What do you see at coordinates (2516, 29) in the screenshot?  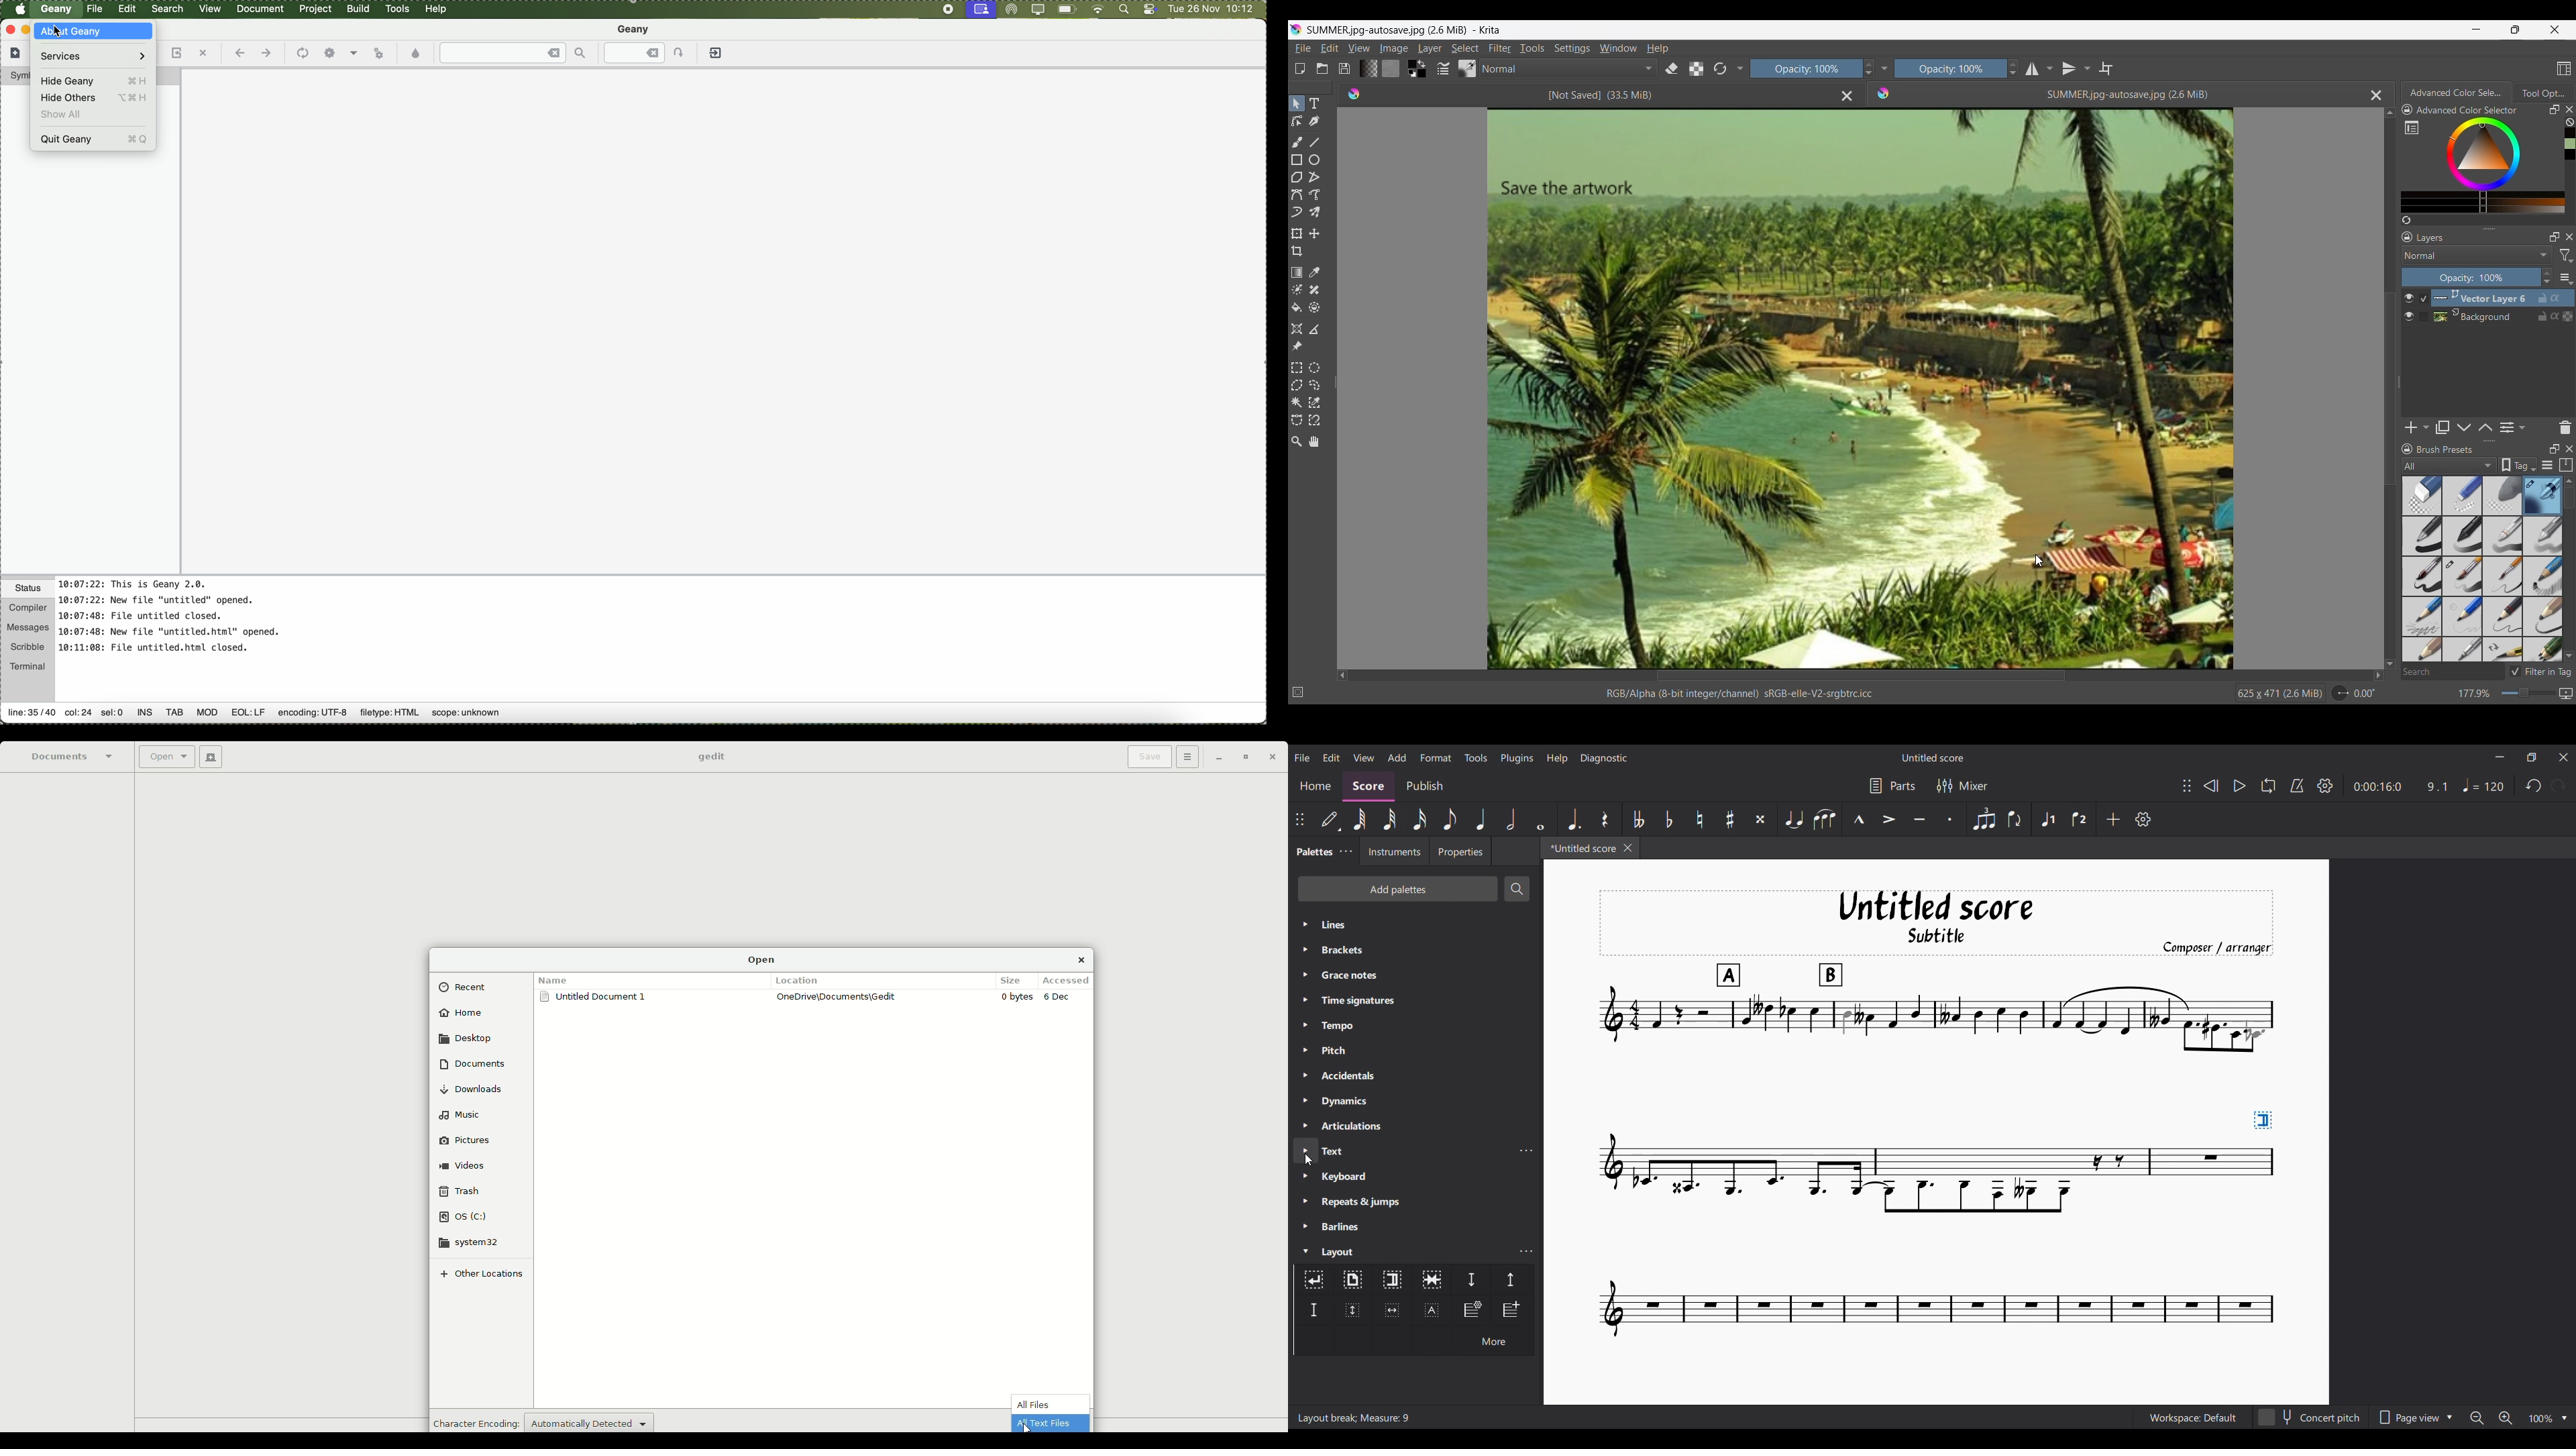 I see `Show interface in a smaller tab` at bounding box center [2516, 29].